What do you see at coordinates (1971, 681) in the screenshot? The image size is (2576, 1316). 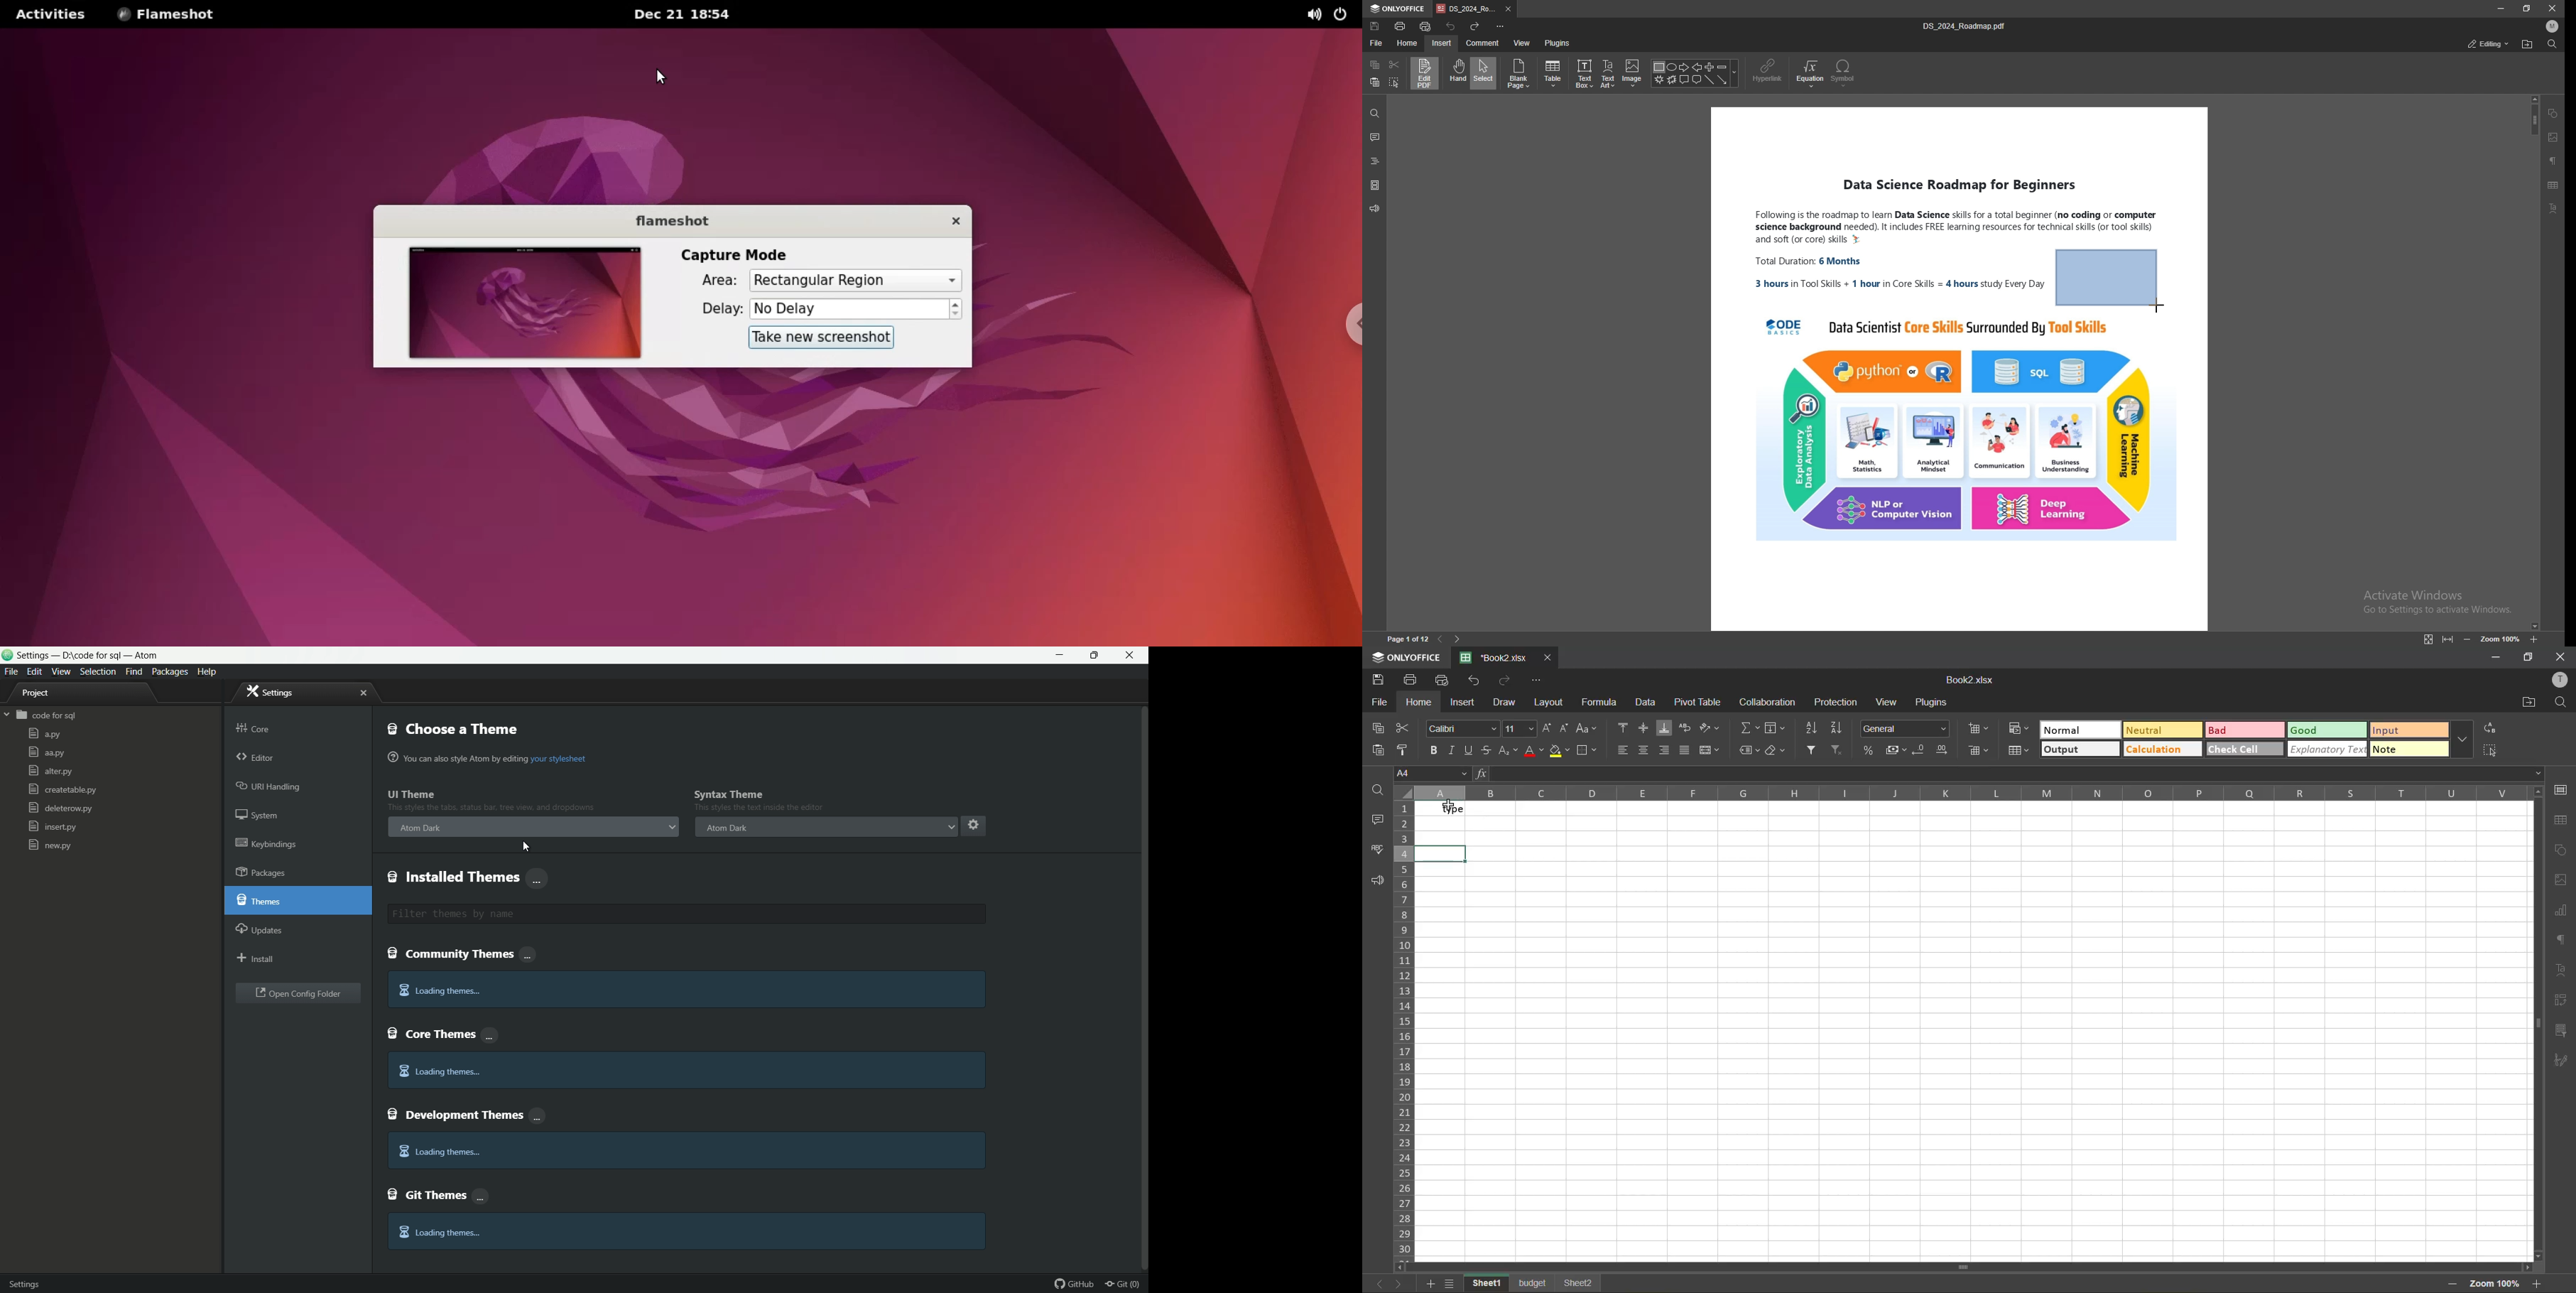 I see `Book2.xlsx` at bounding box center [1971, 681].